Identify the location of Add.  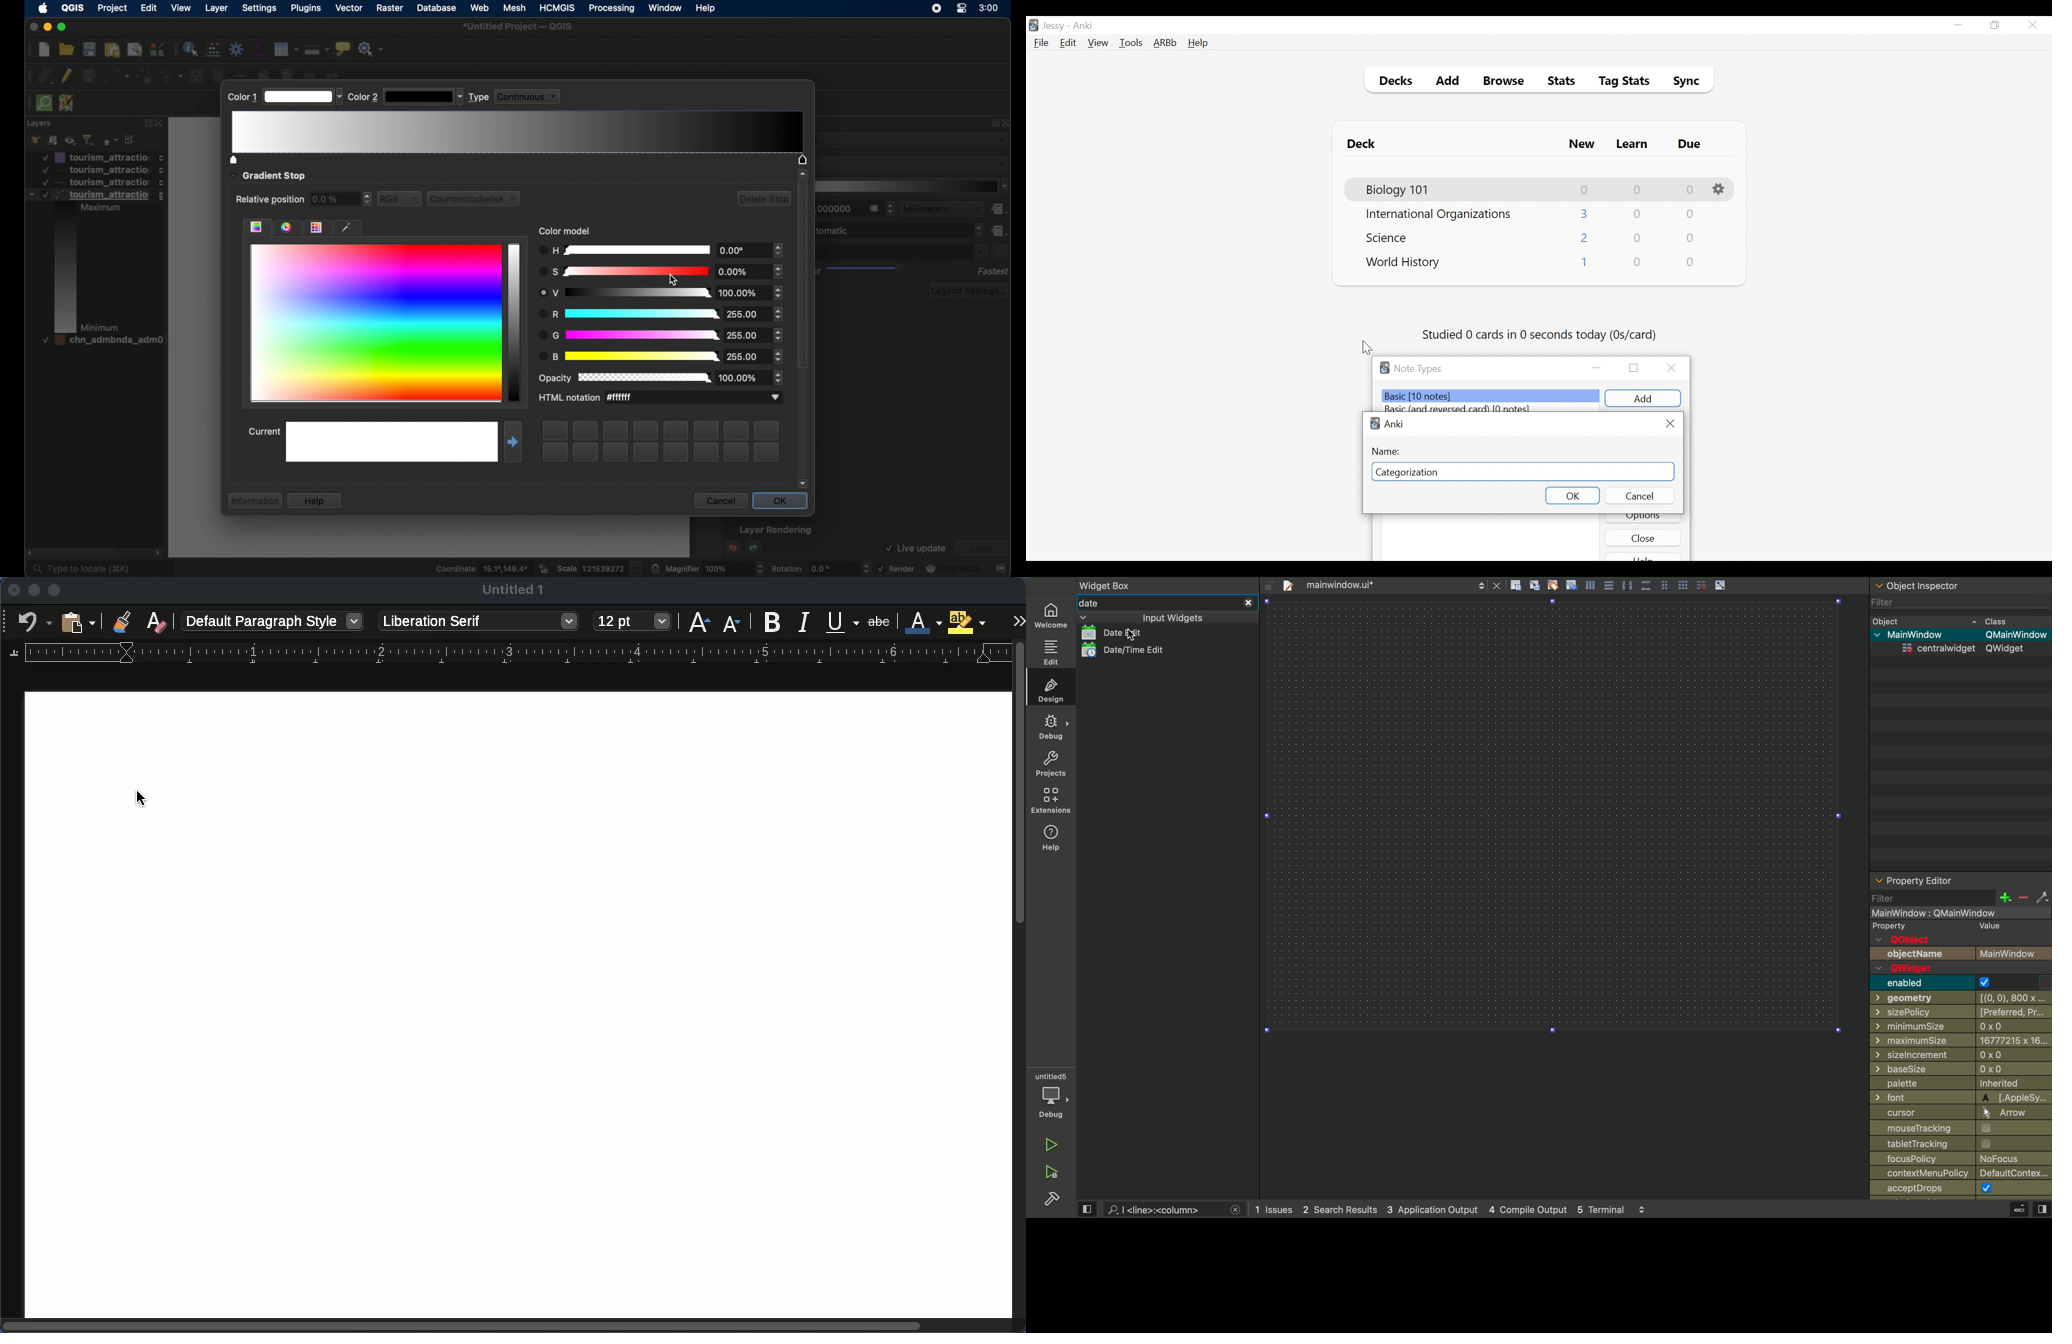
(1448, 82).